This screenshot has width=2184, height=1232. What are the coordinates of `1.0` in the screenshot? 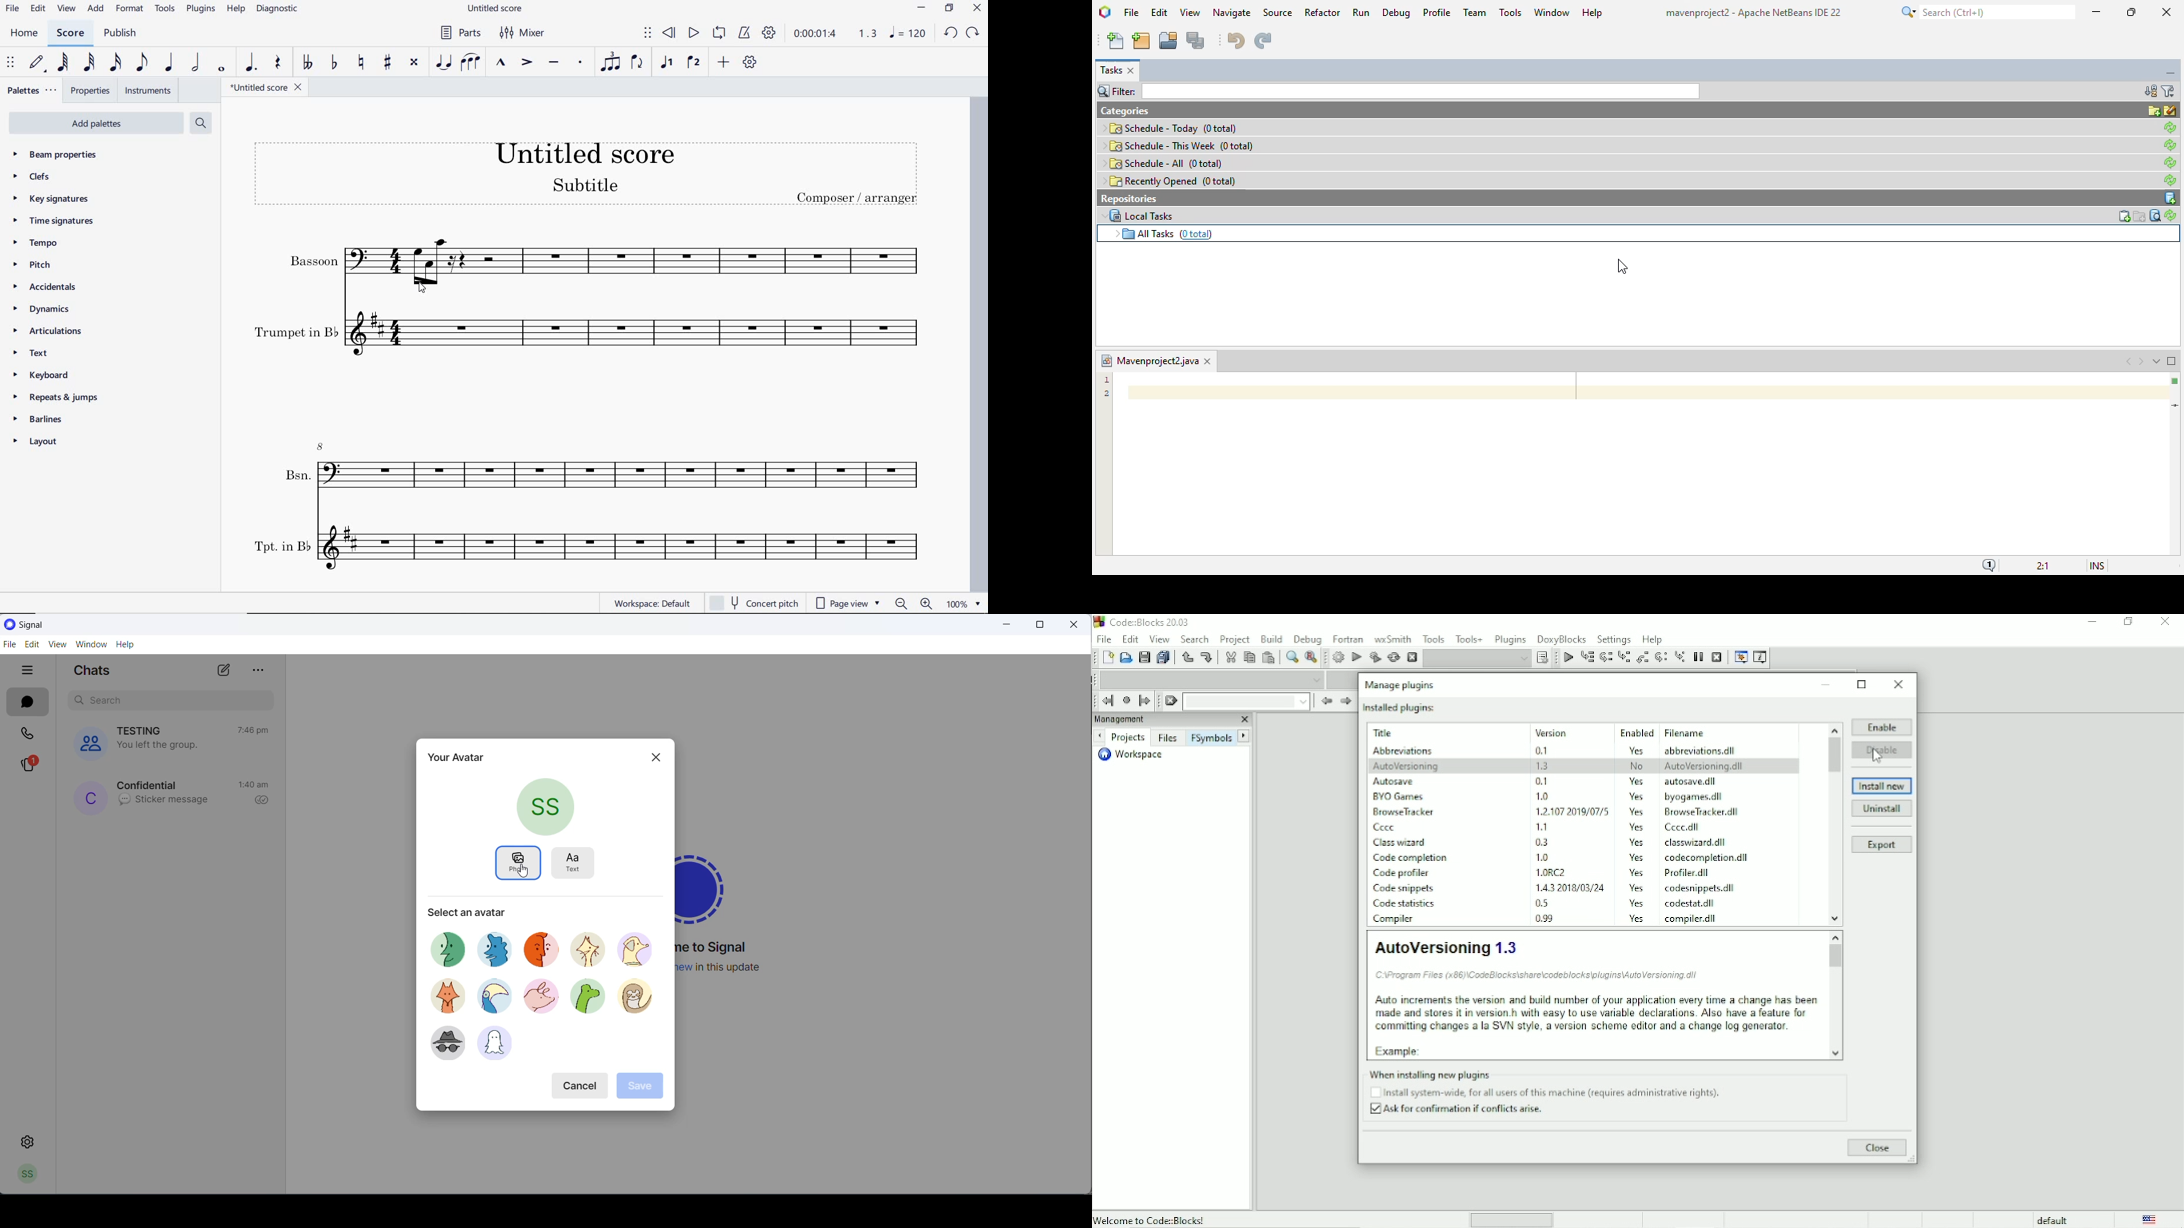 It's located at (1544, 857).